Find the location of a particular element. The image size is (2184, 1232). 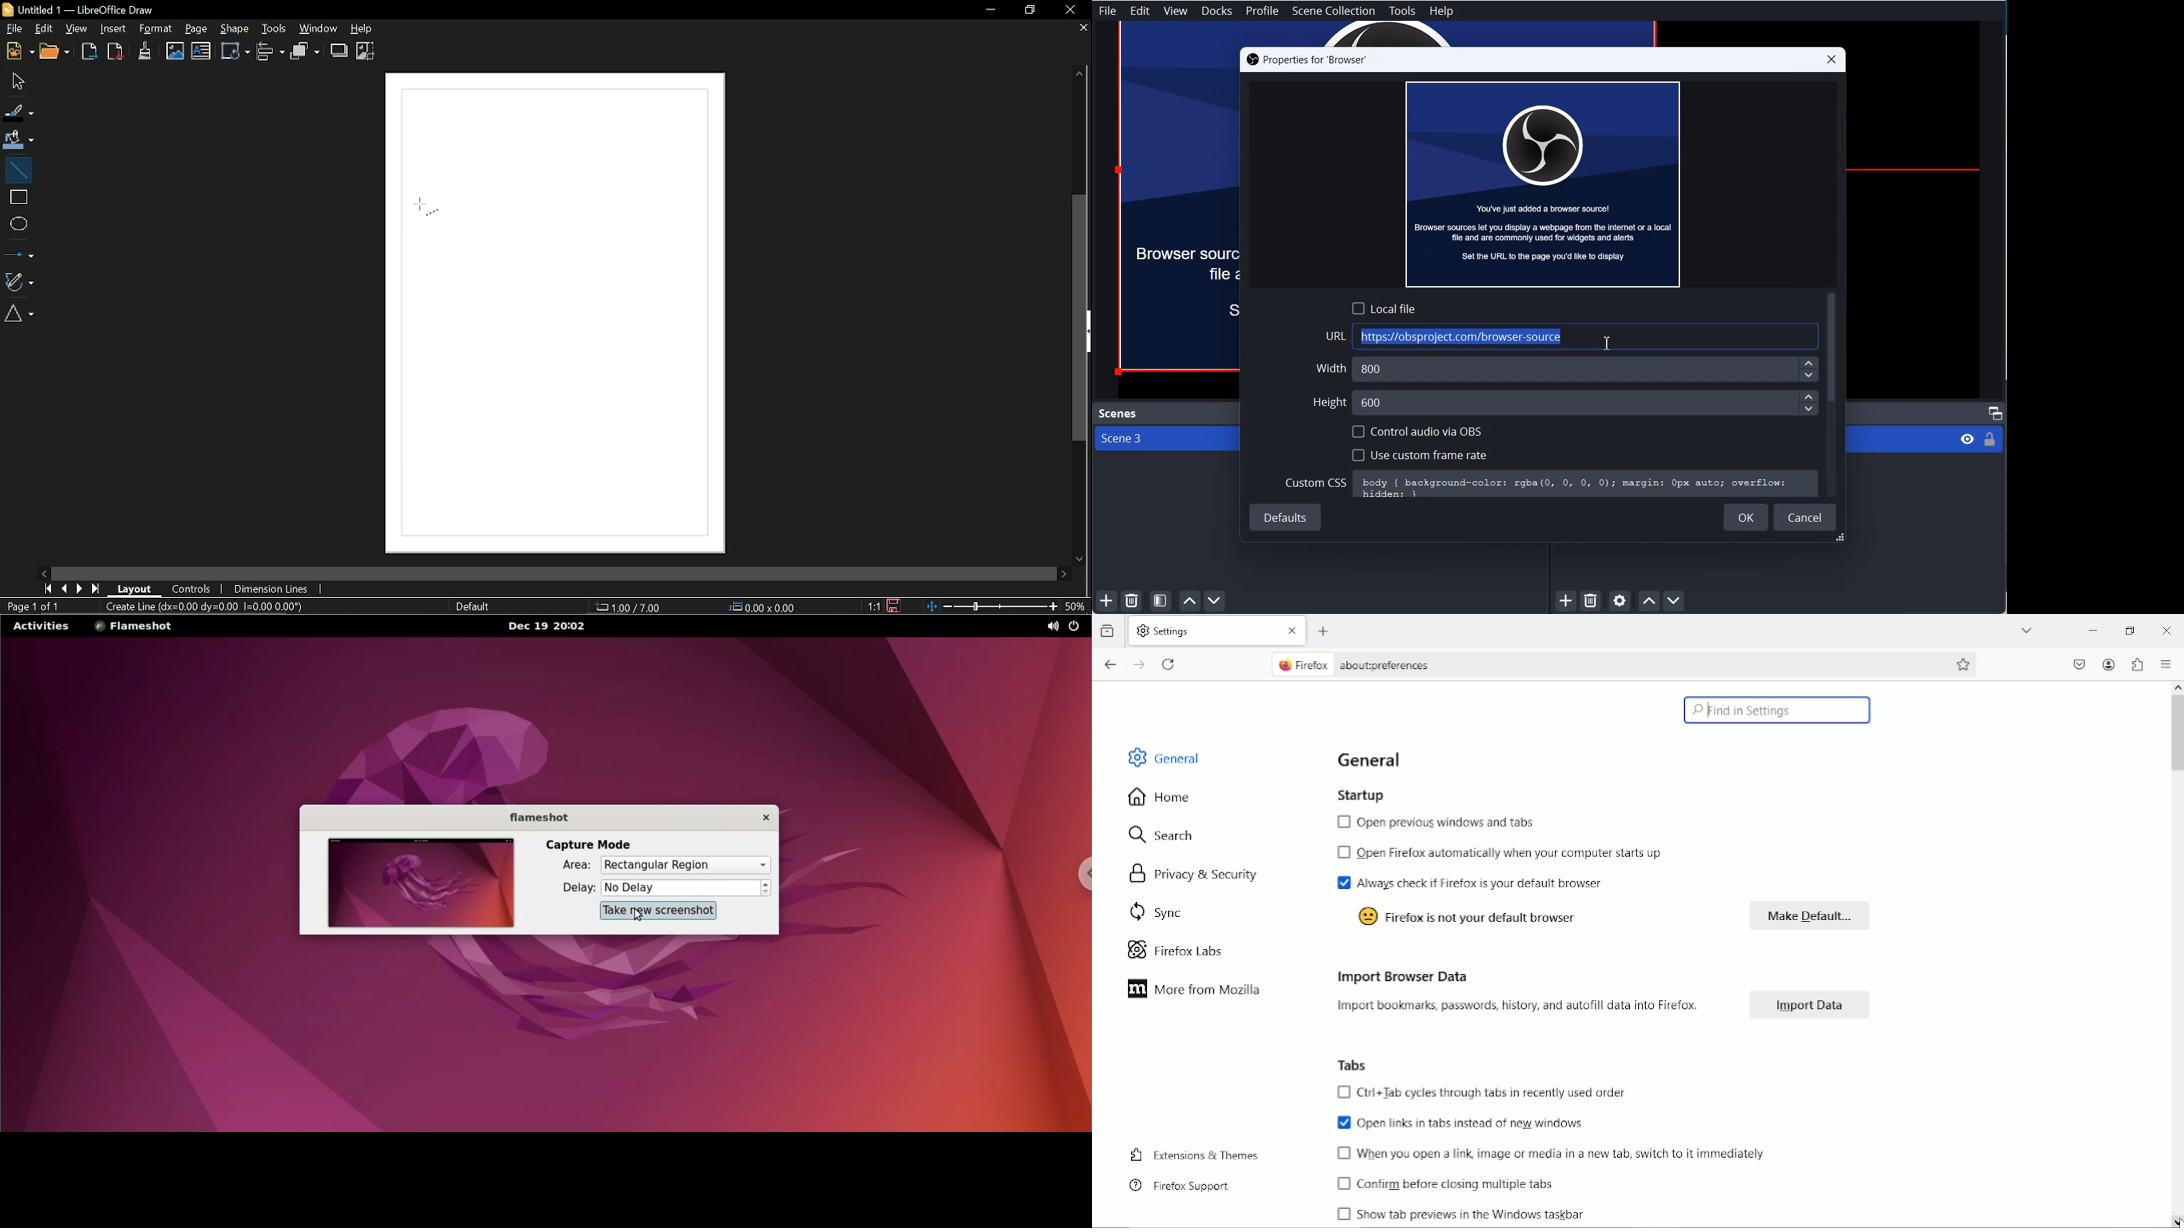

View is located at coordinates (1175, 11).